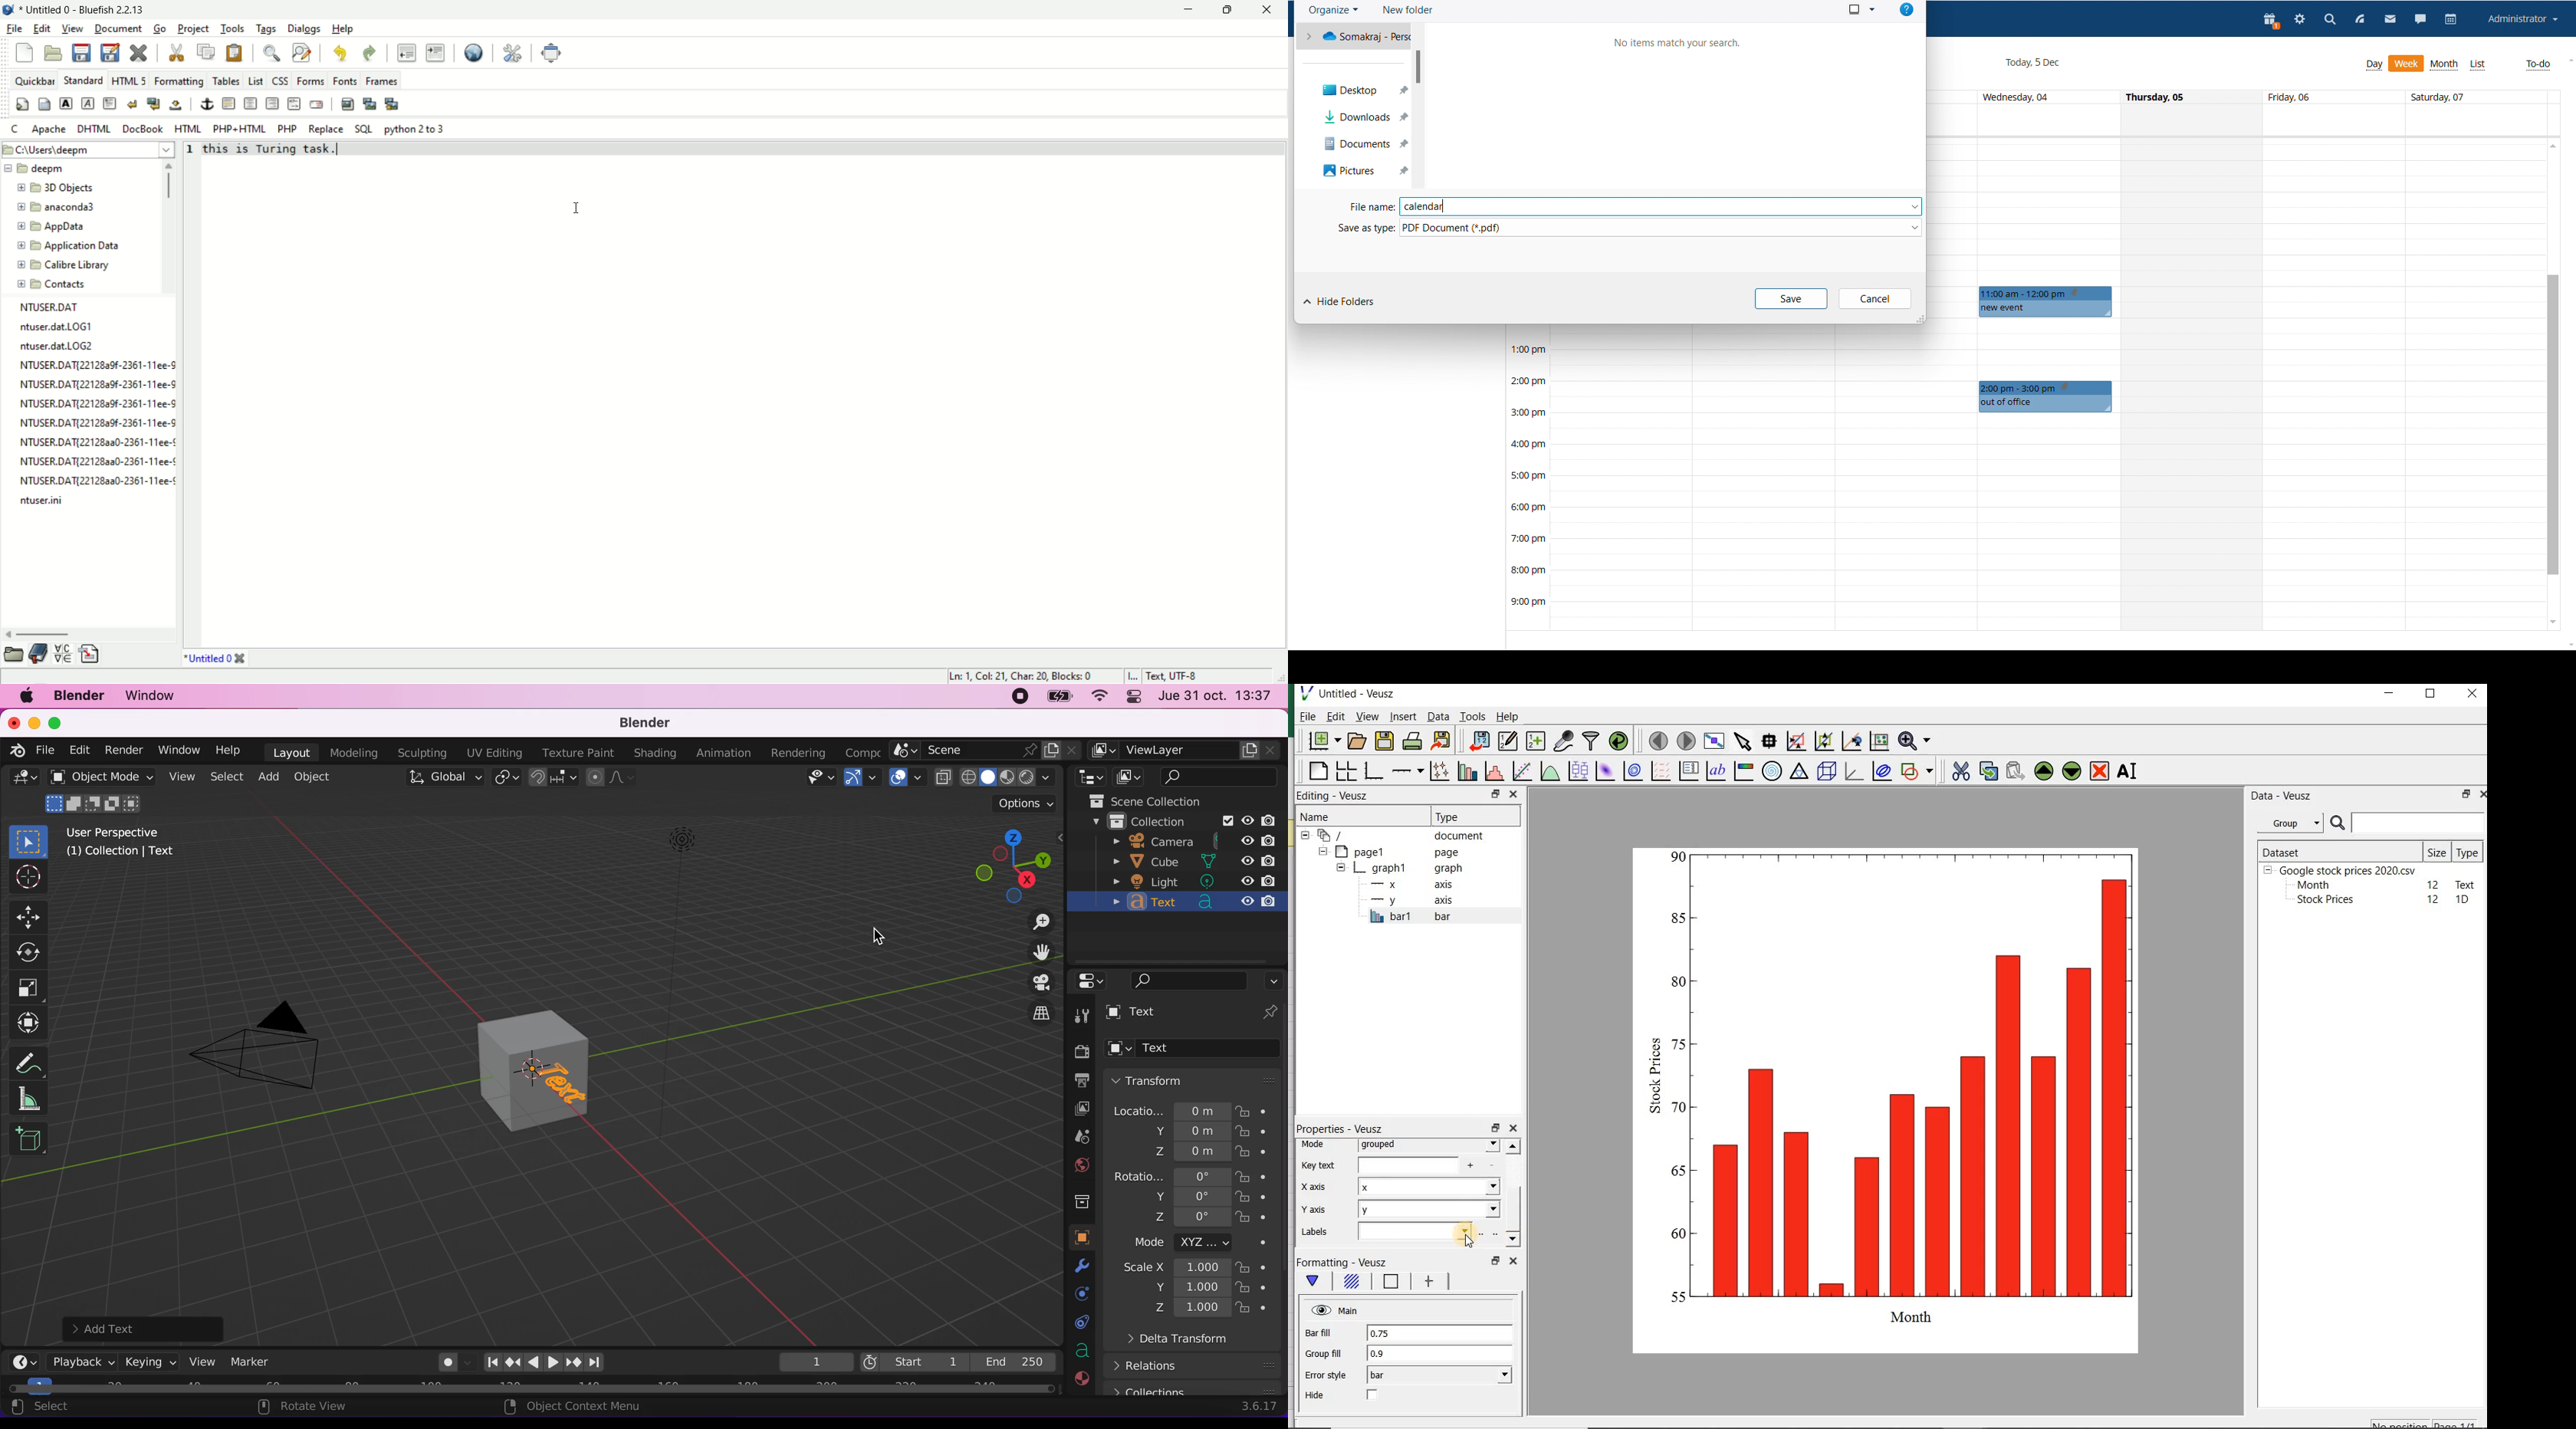  What do you see at coordinates (1253, 1307) in the screenshot?
I see `lock button` at bounding box center [1253, 1307].